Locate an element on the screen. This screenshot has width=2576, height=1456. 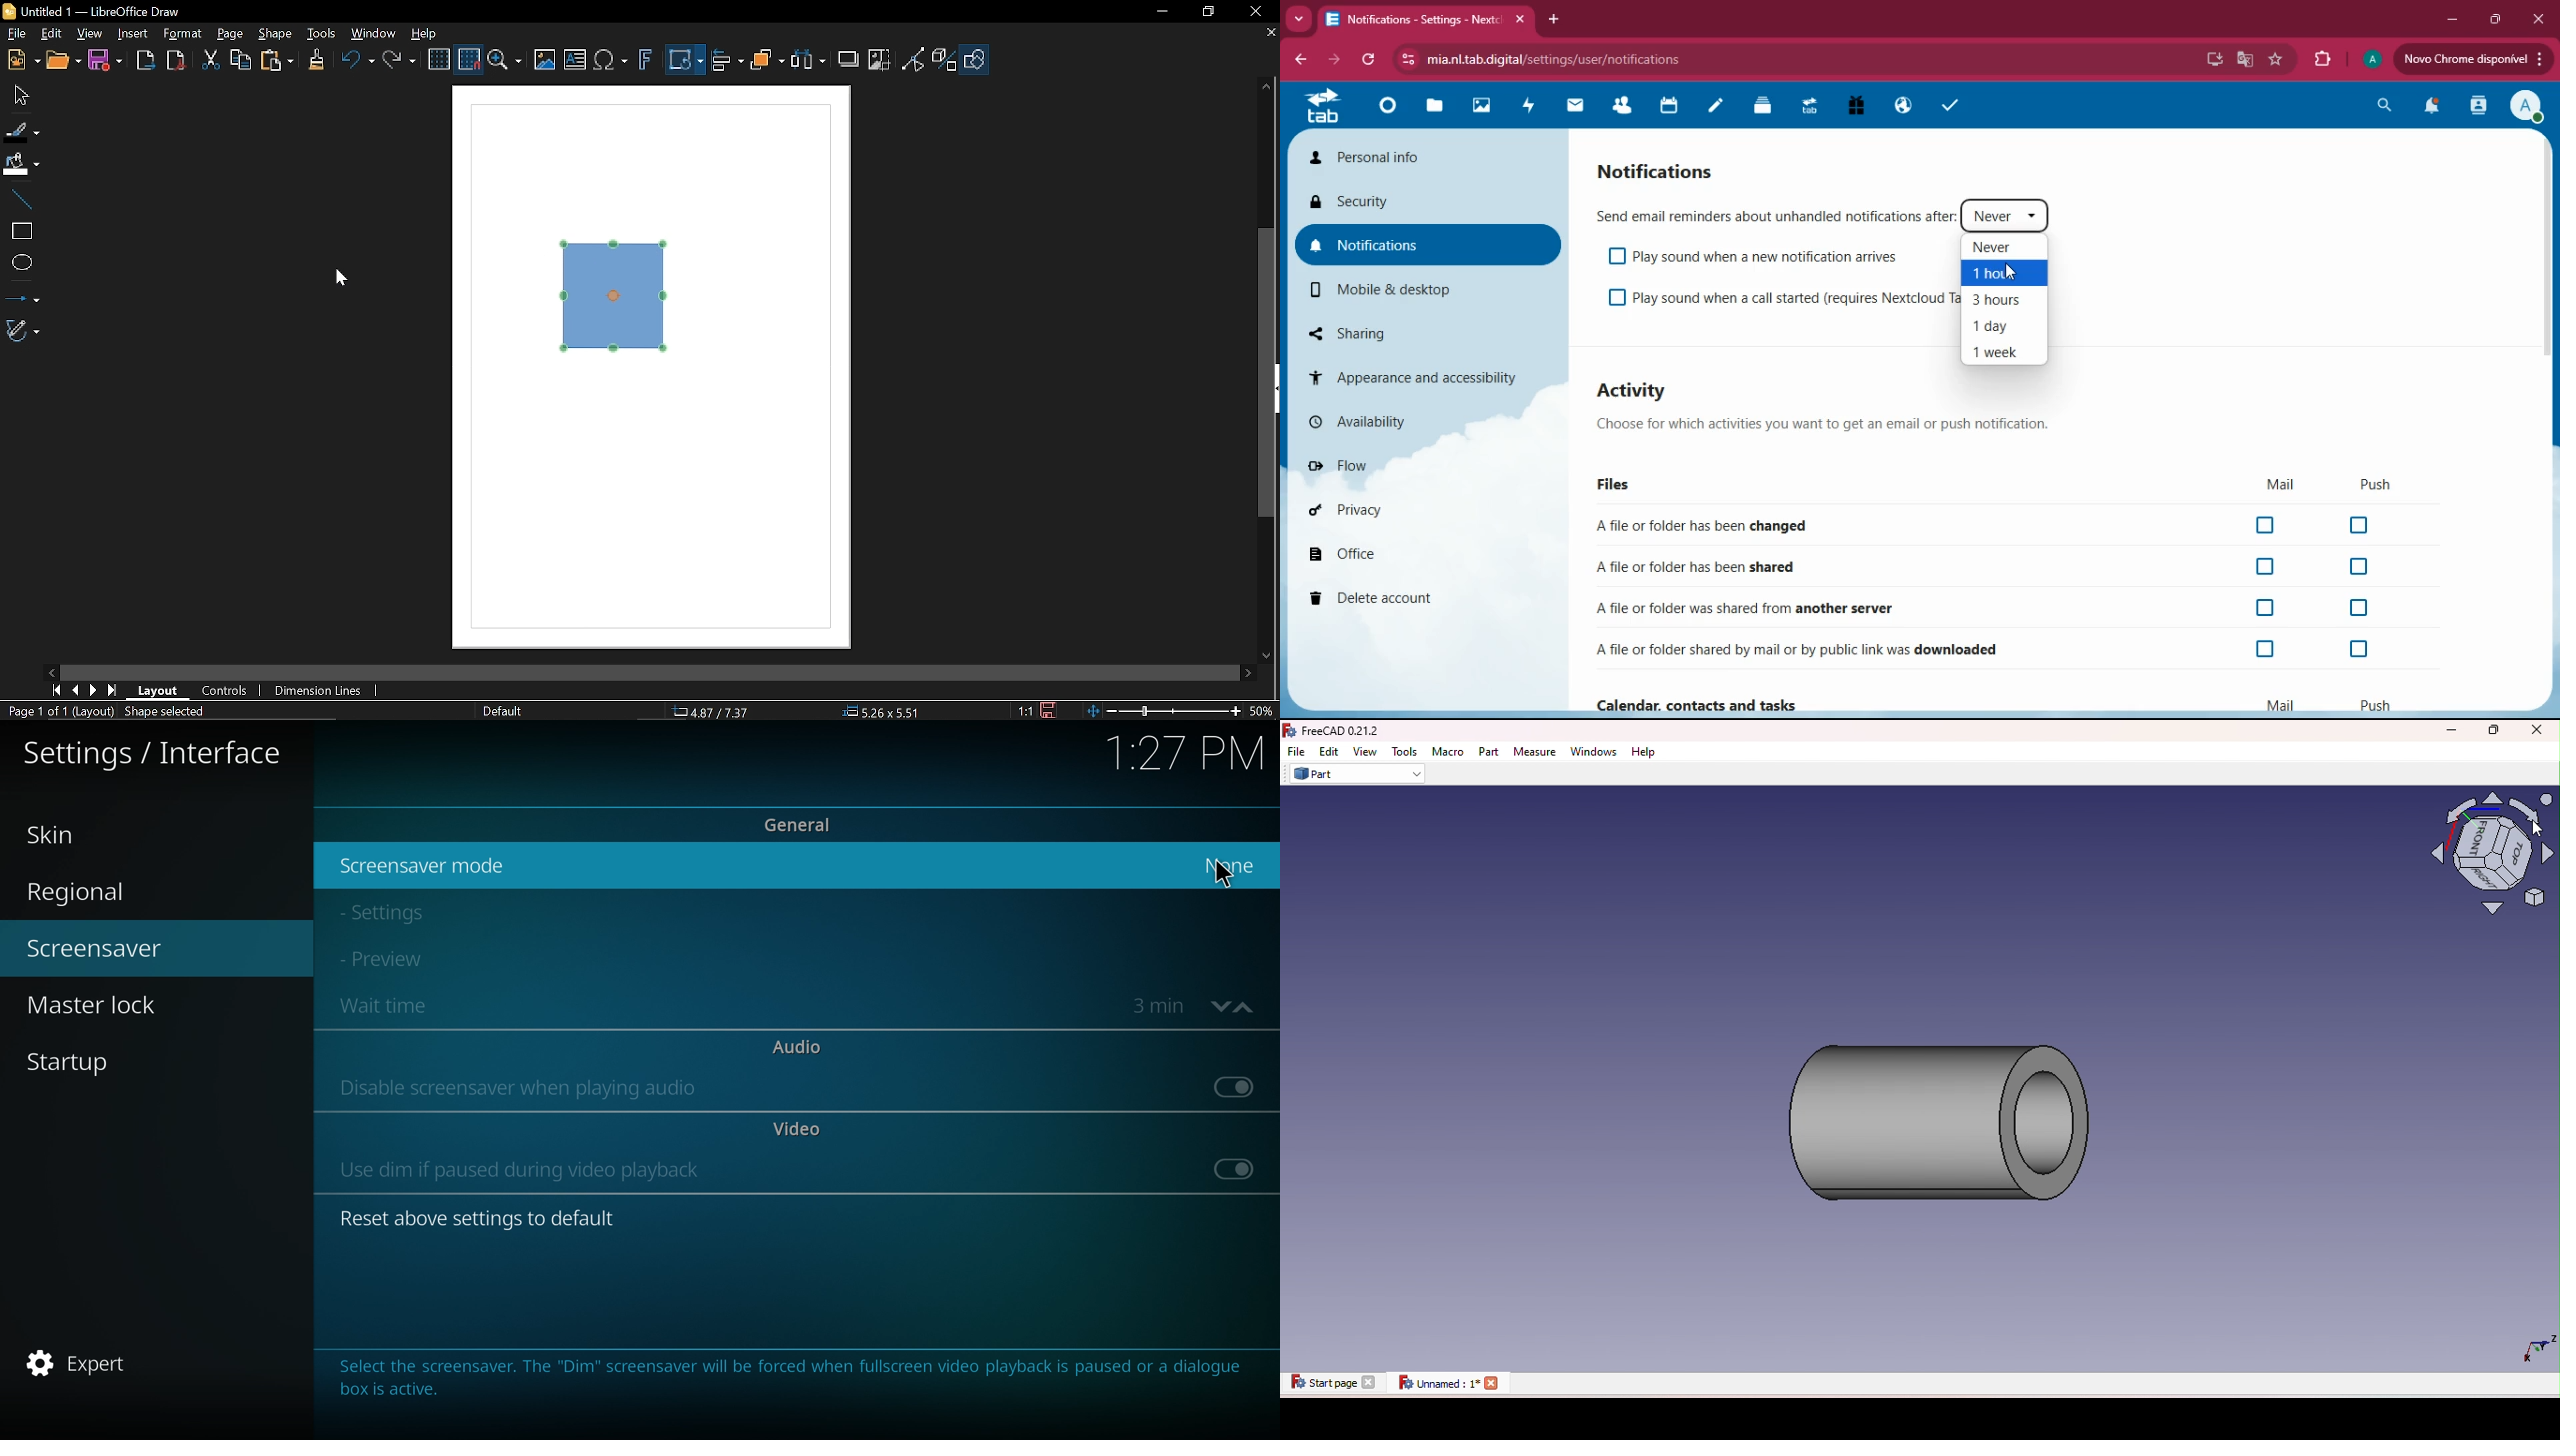
increase time is located at coordinates (1245, 1009).